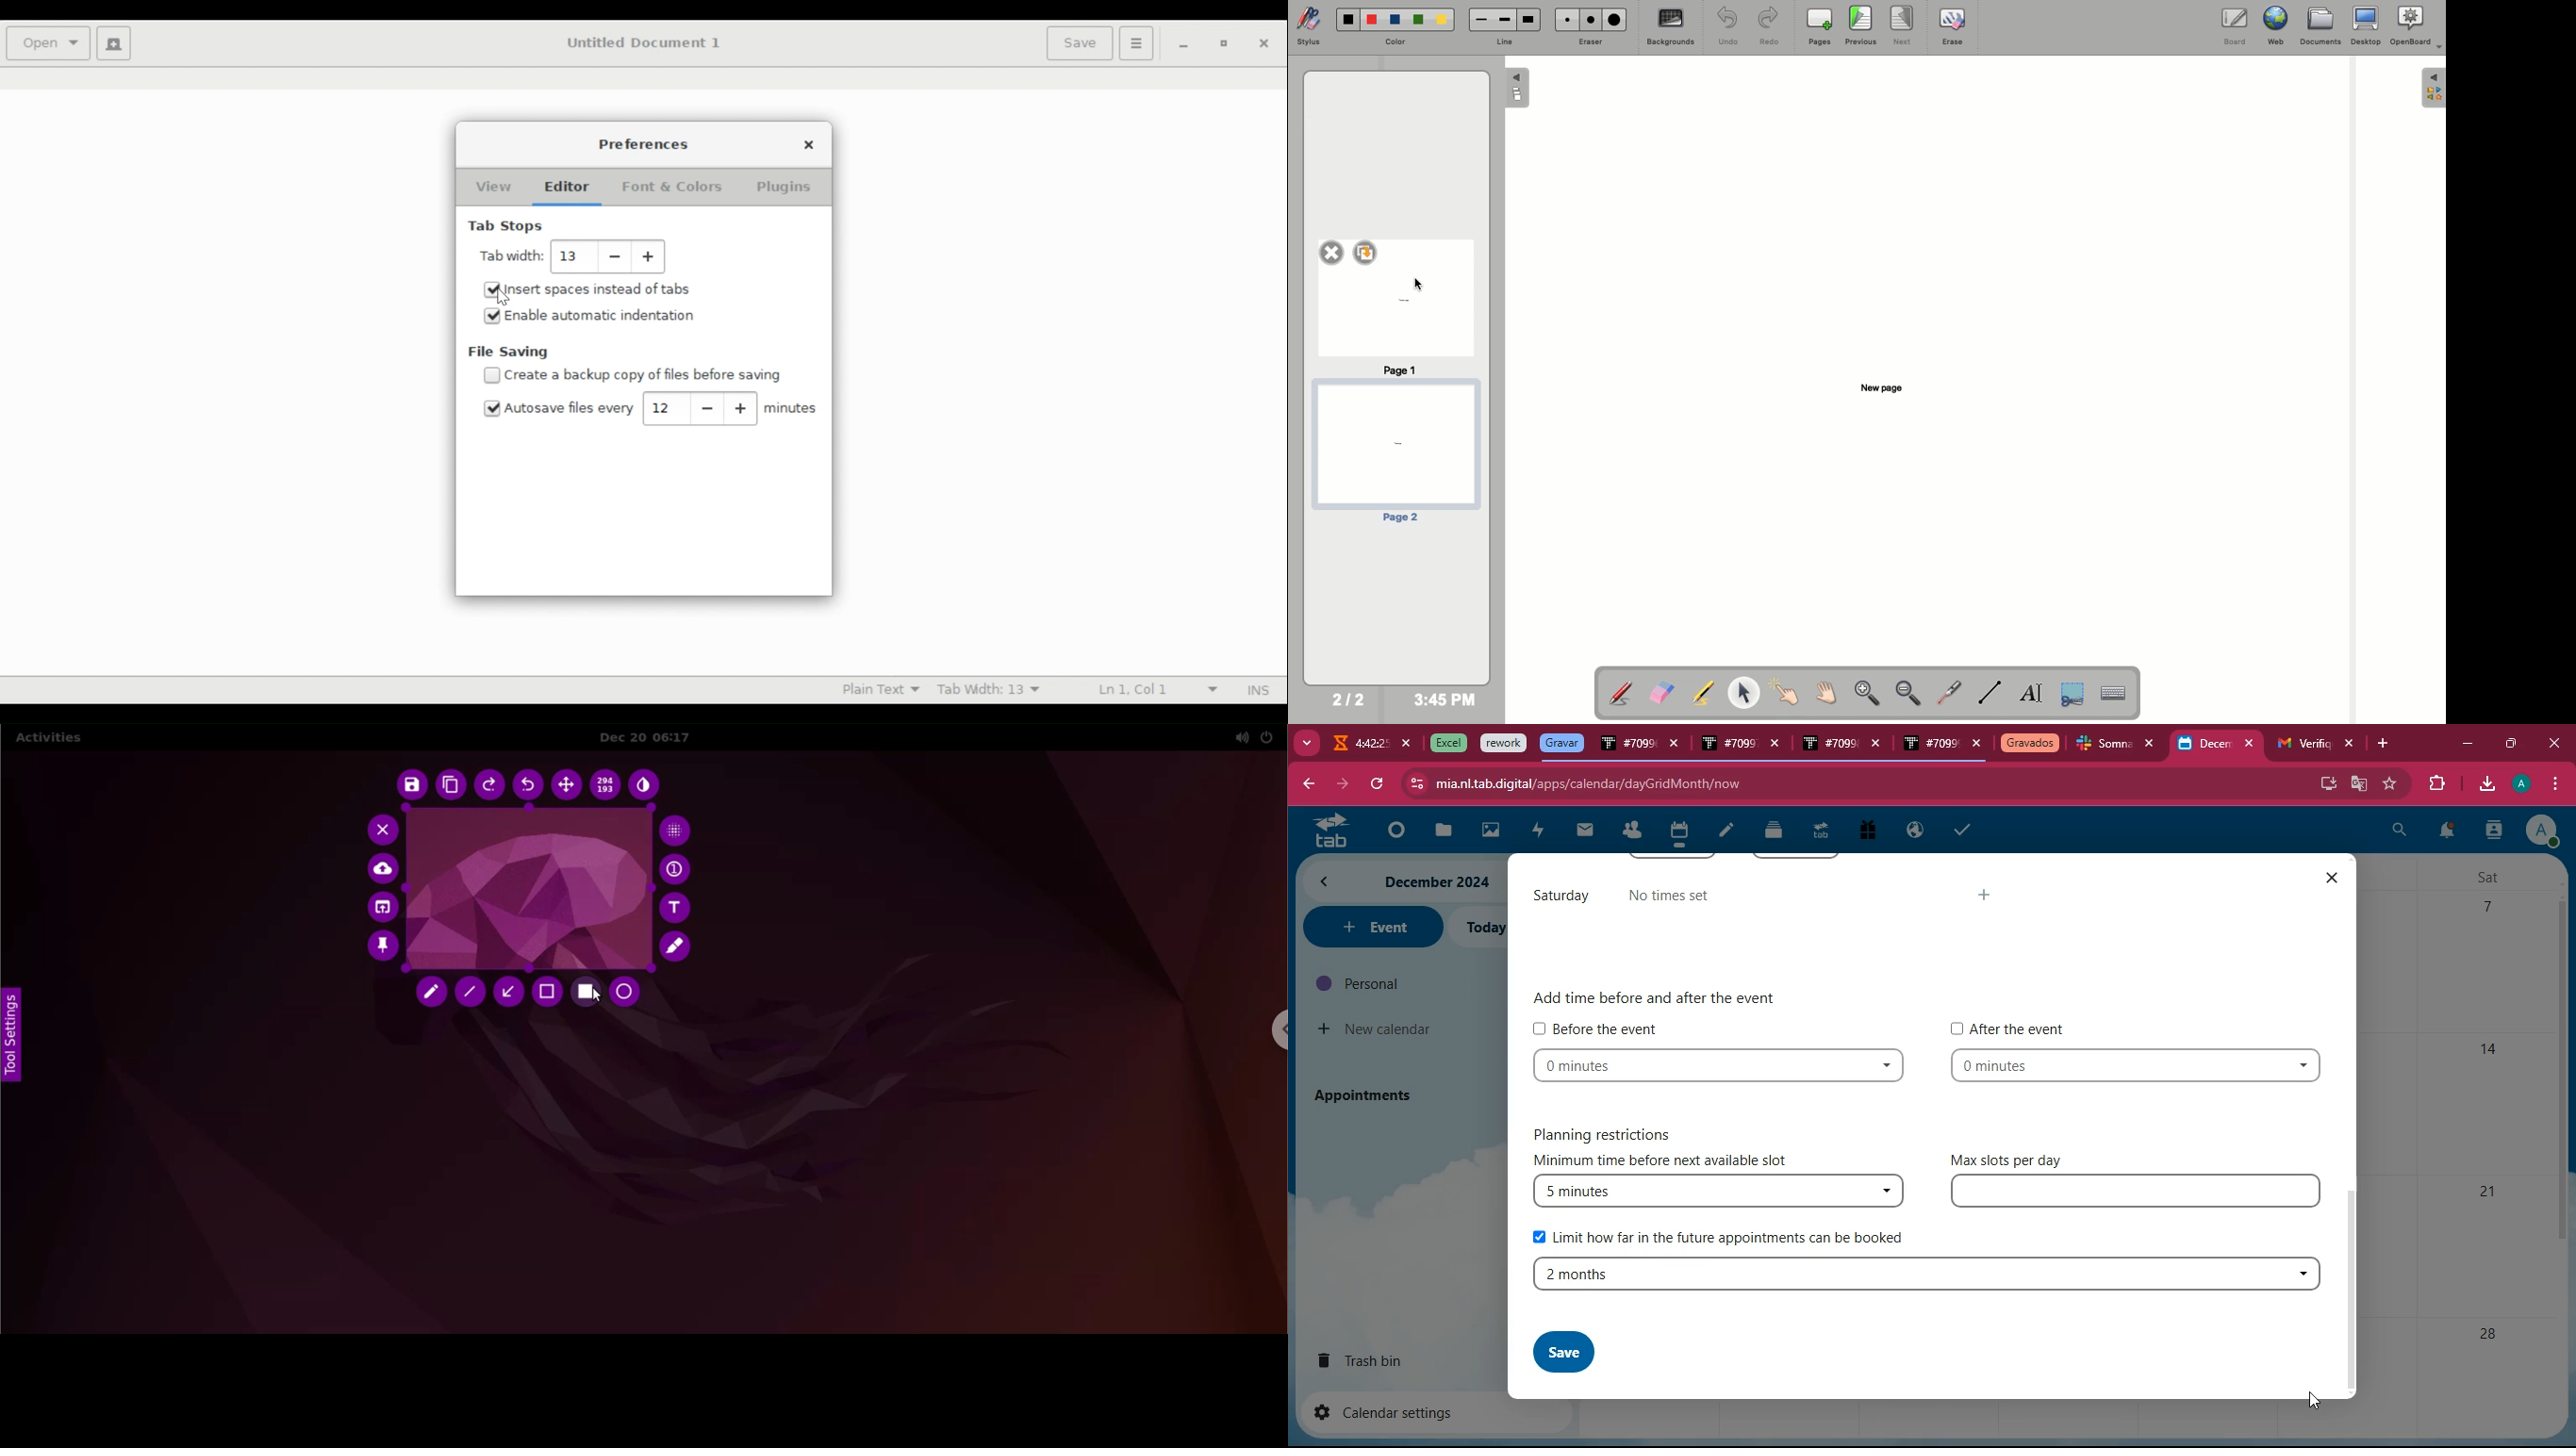  I want to click on Interact with items, so click(1784, 692).